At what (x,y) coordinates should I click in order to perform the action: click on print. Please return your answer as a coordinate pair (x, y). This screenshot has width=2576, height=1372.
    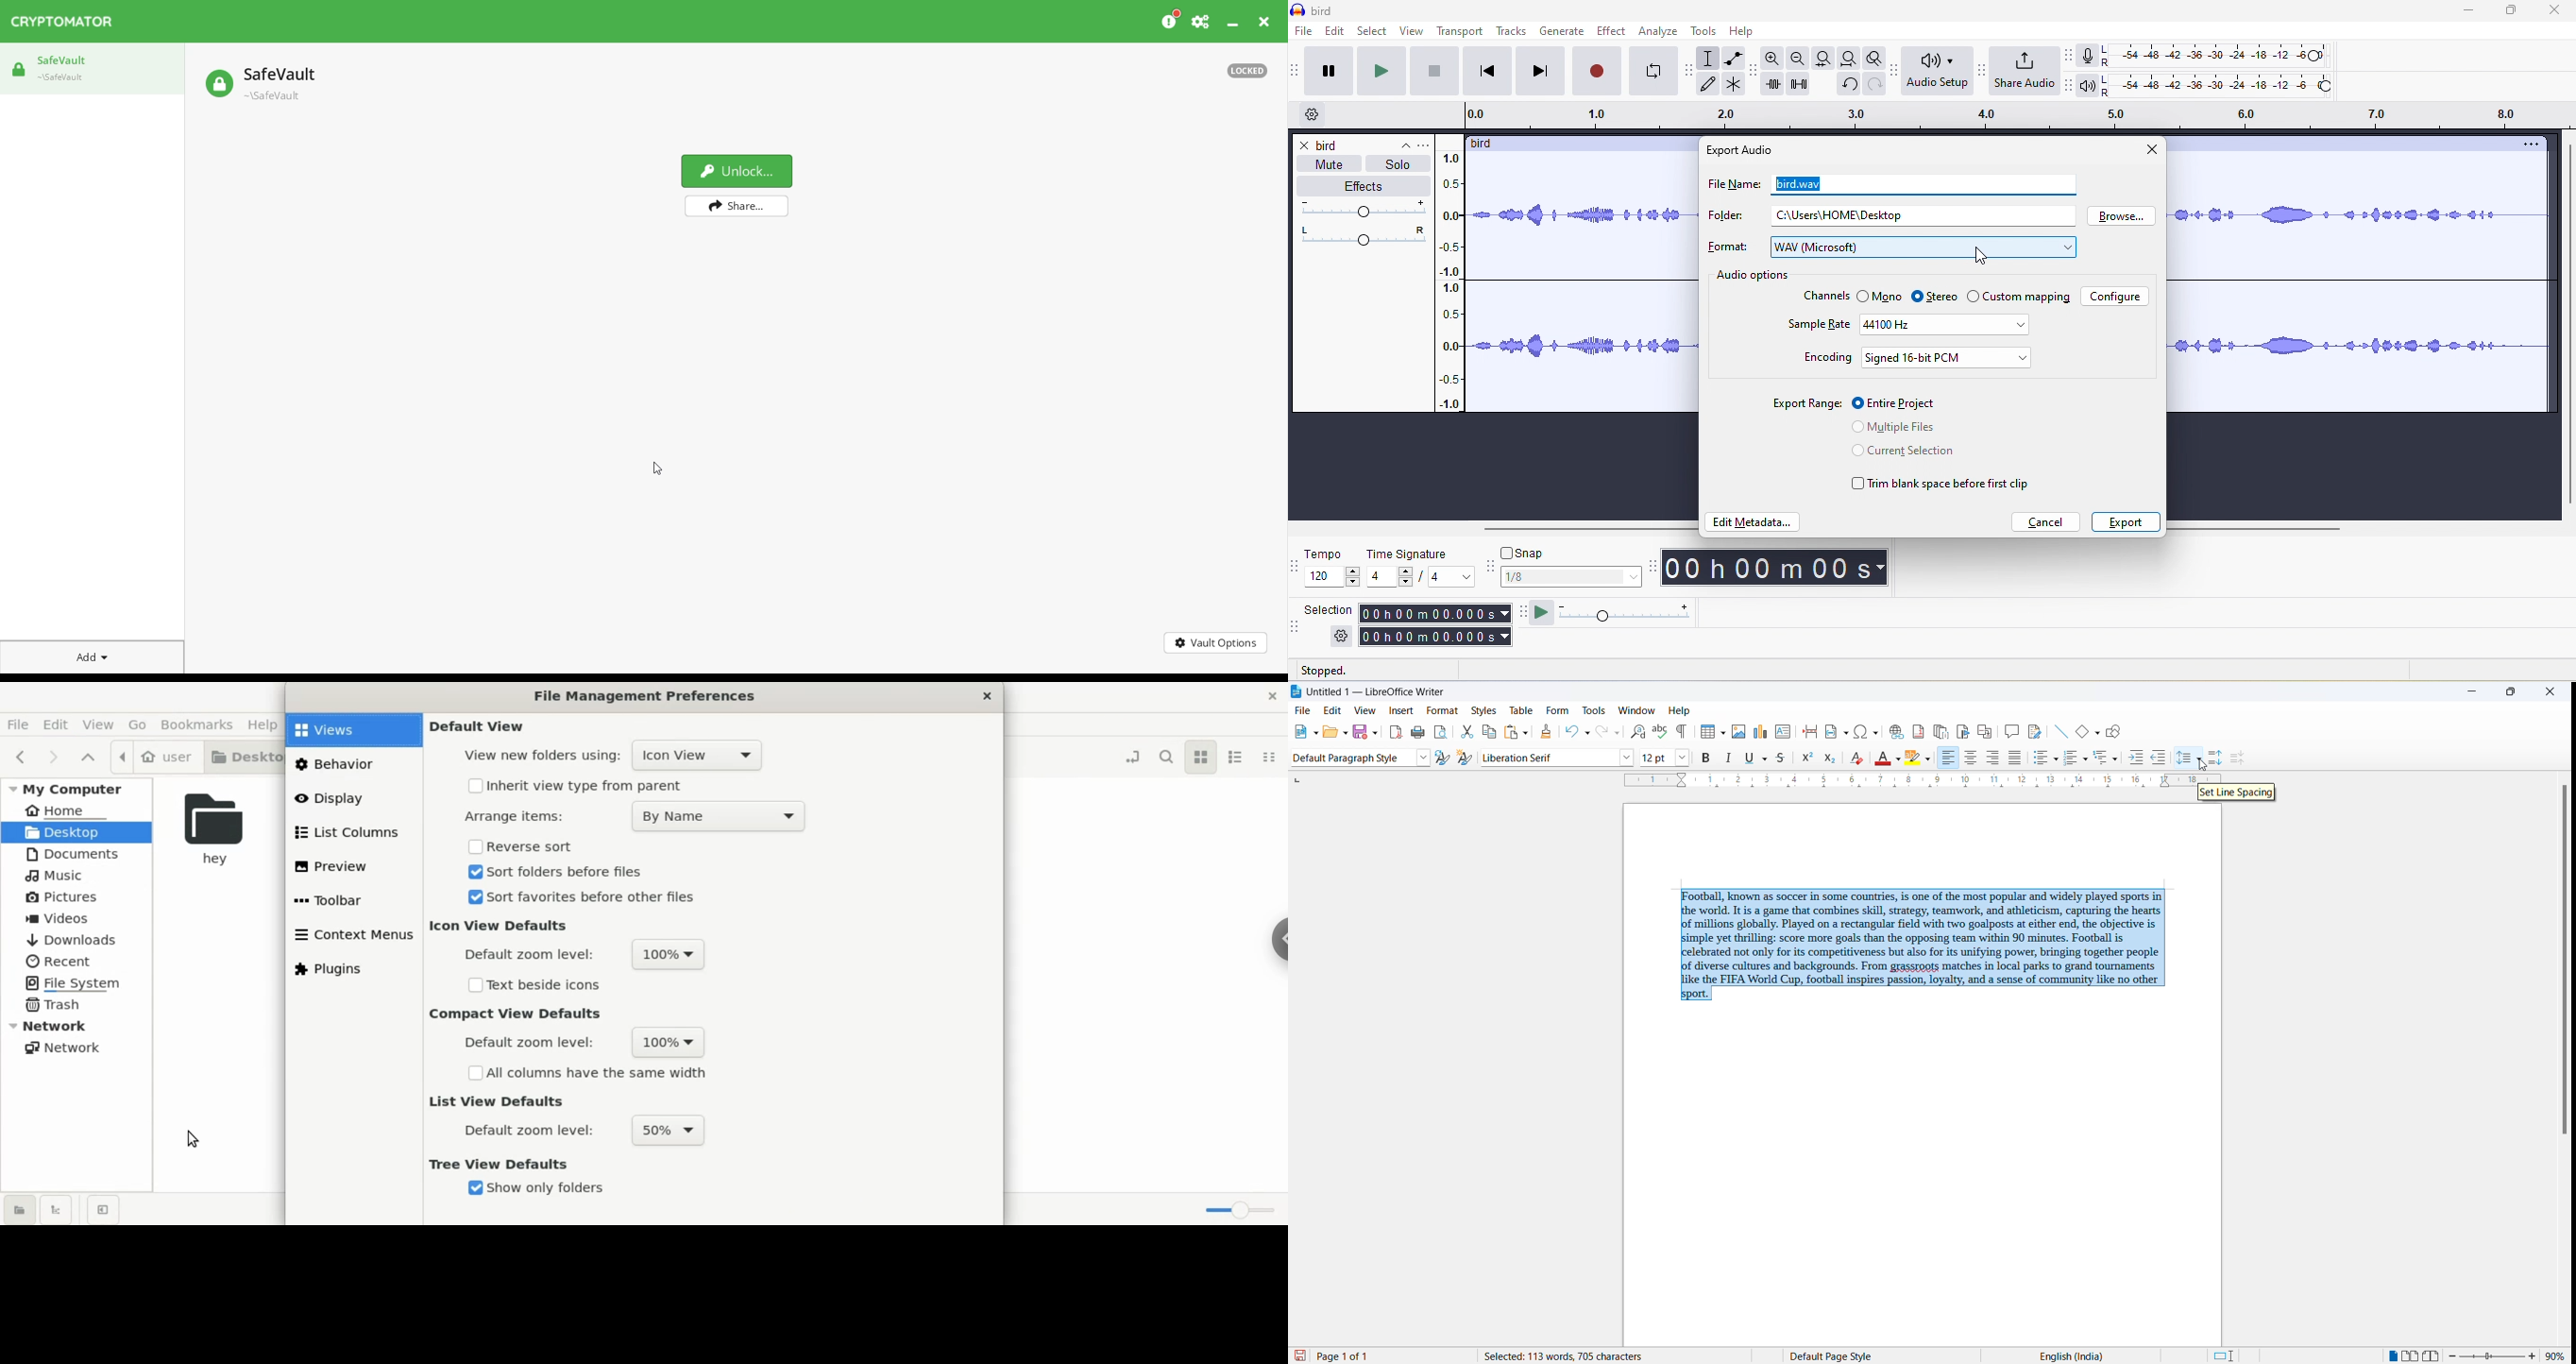
    Looking at the image, I should click on (1418, 731).